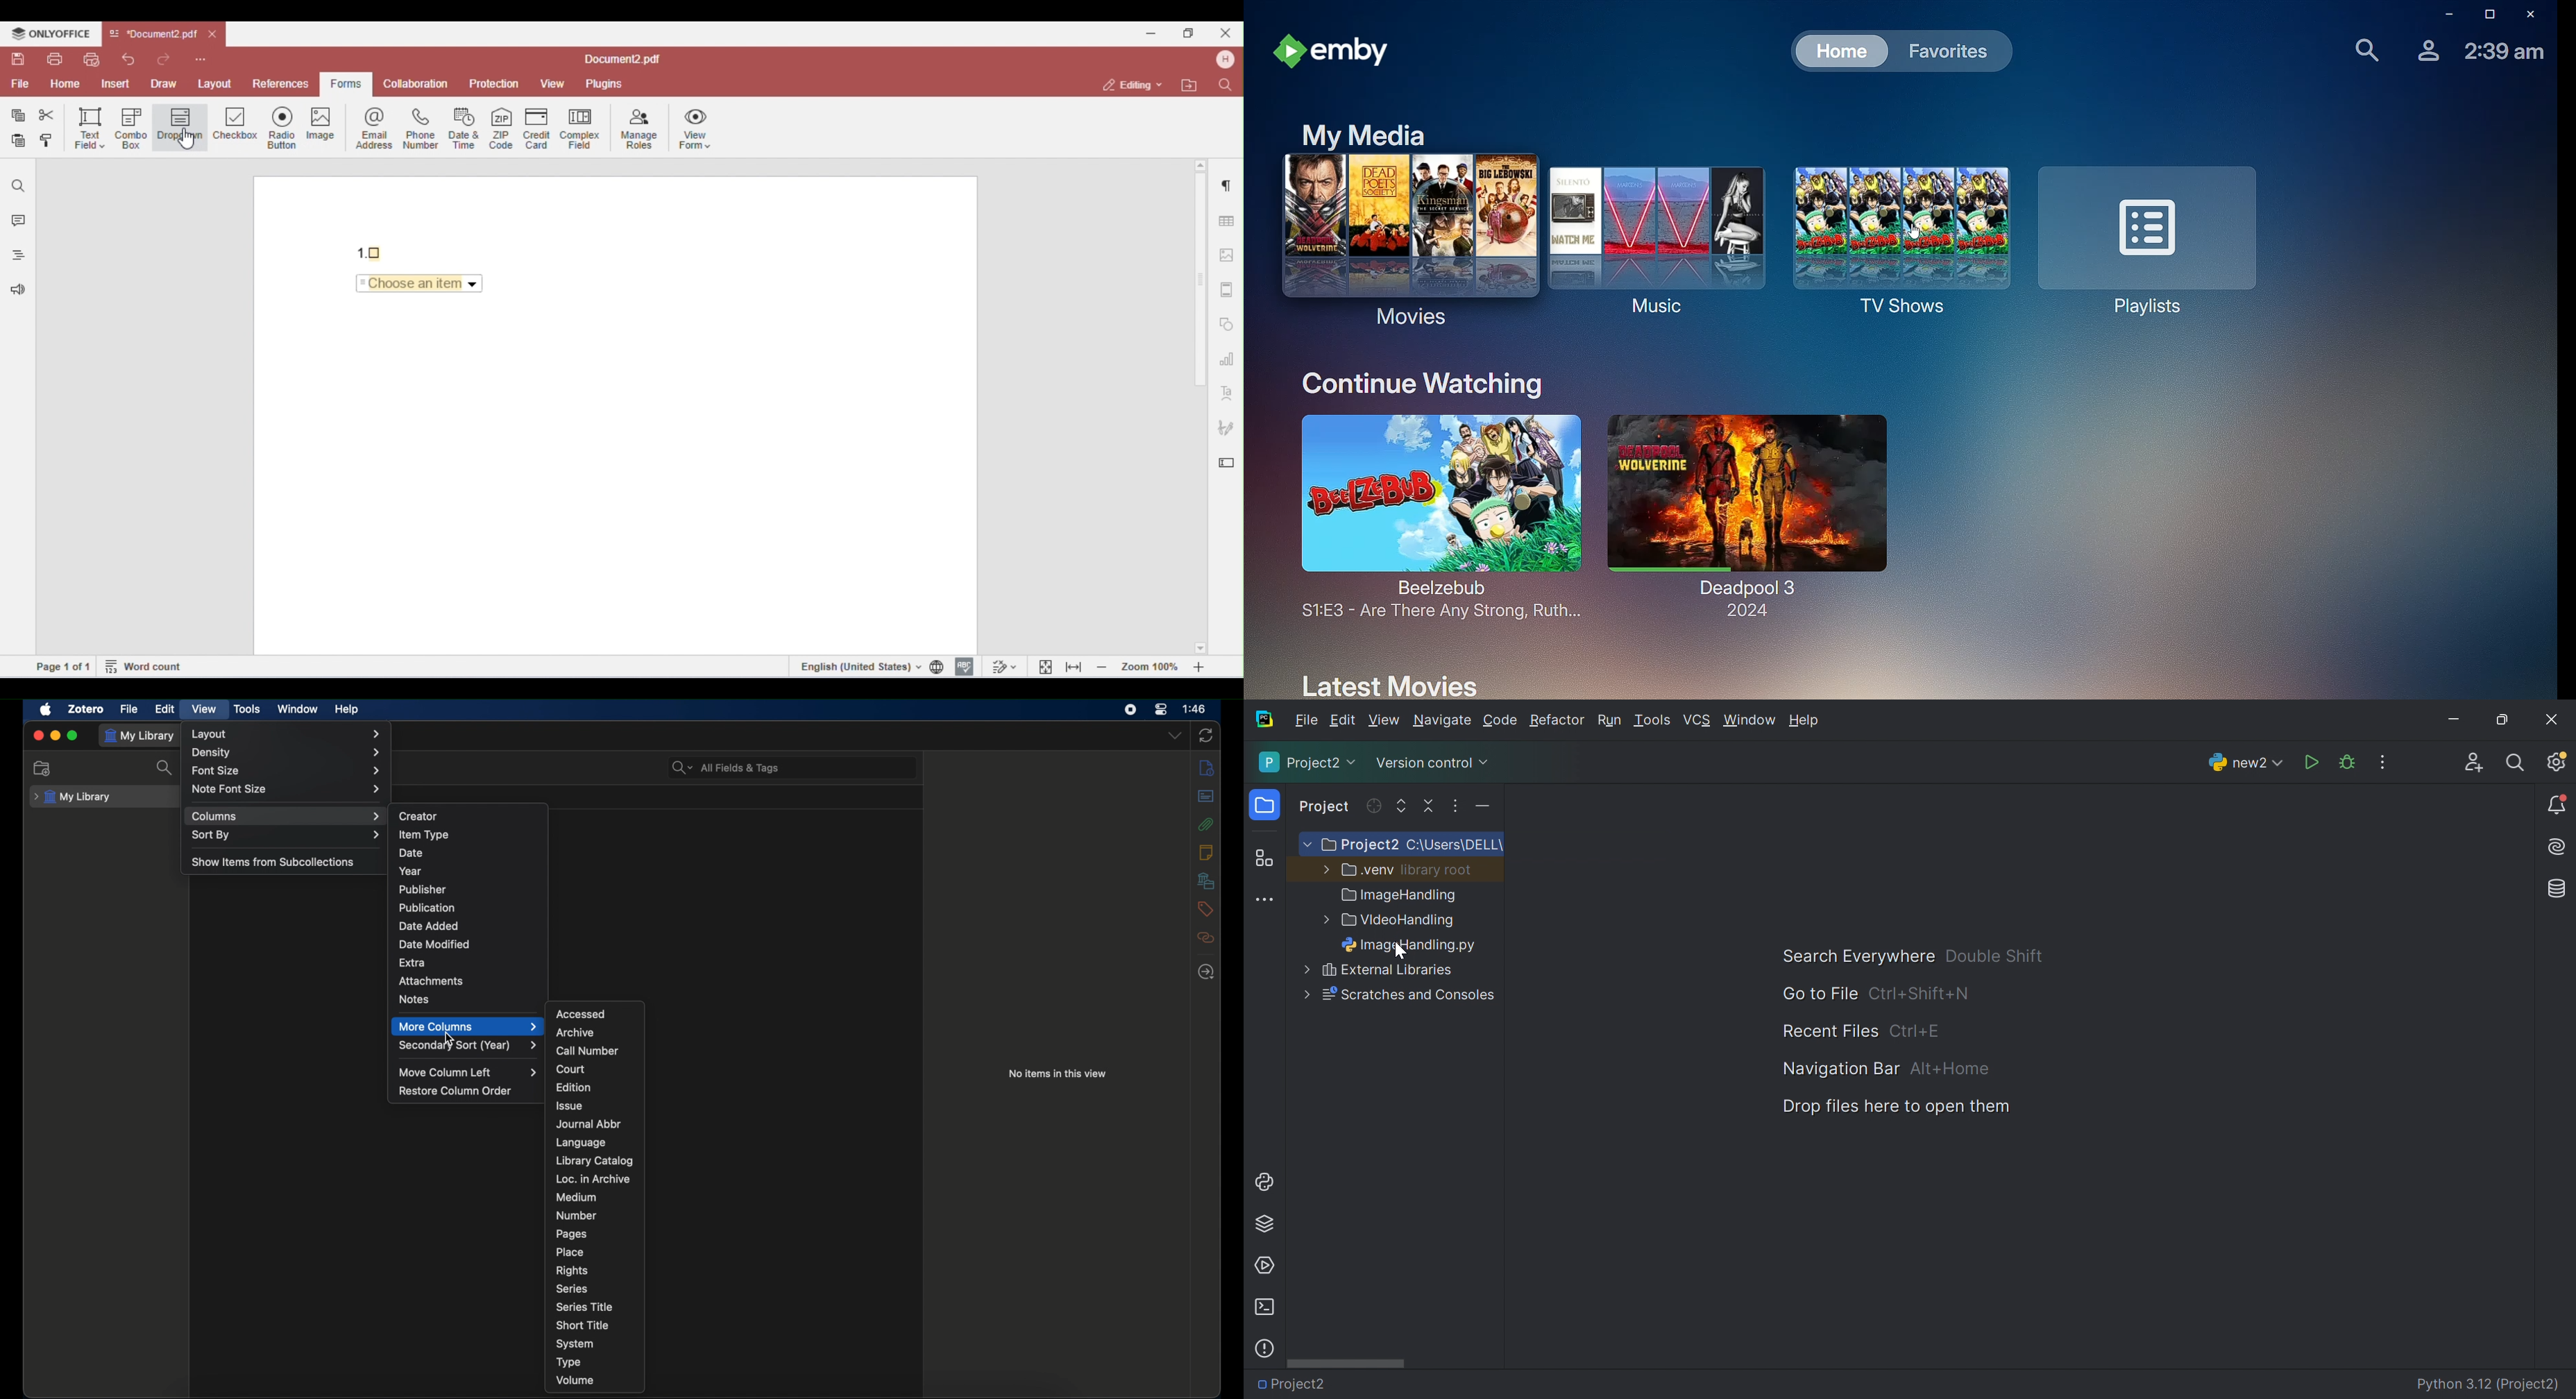 The height and width of the screenshot is (1400, 2576). I want to click on Account, so click(2424, 52).